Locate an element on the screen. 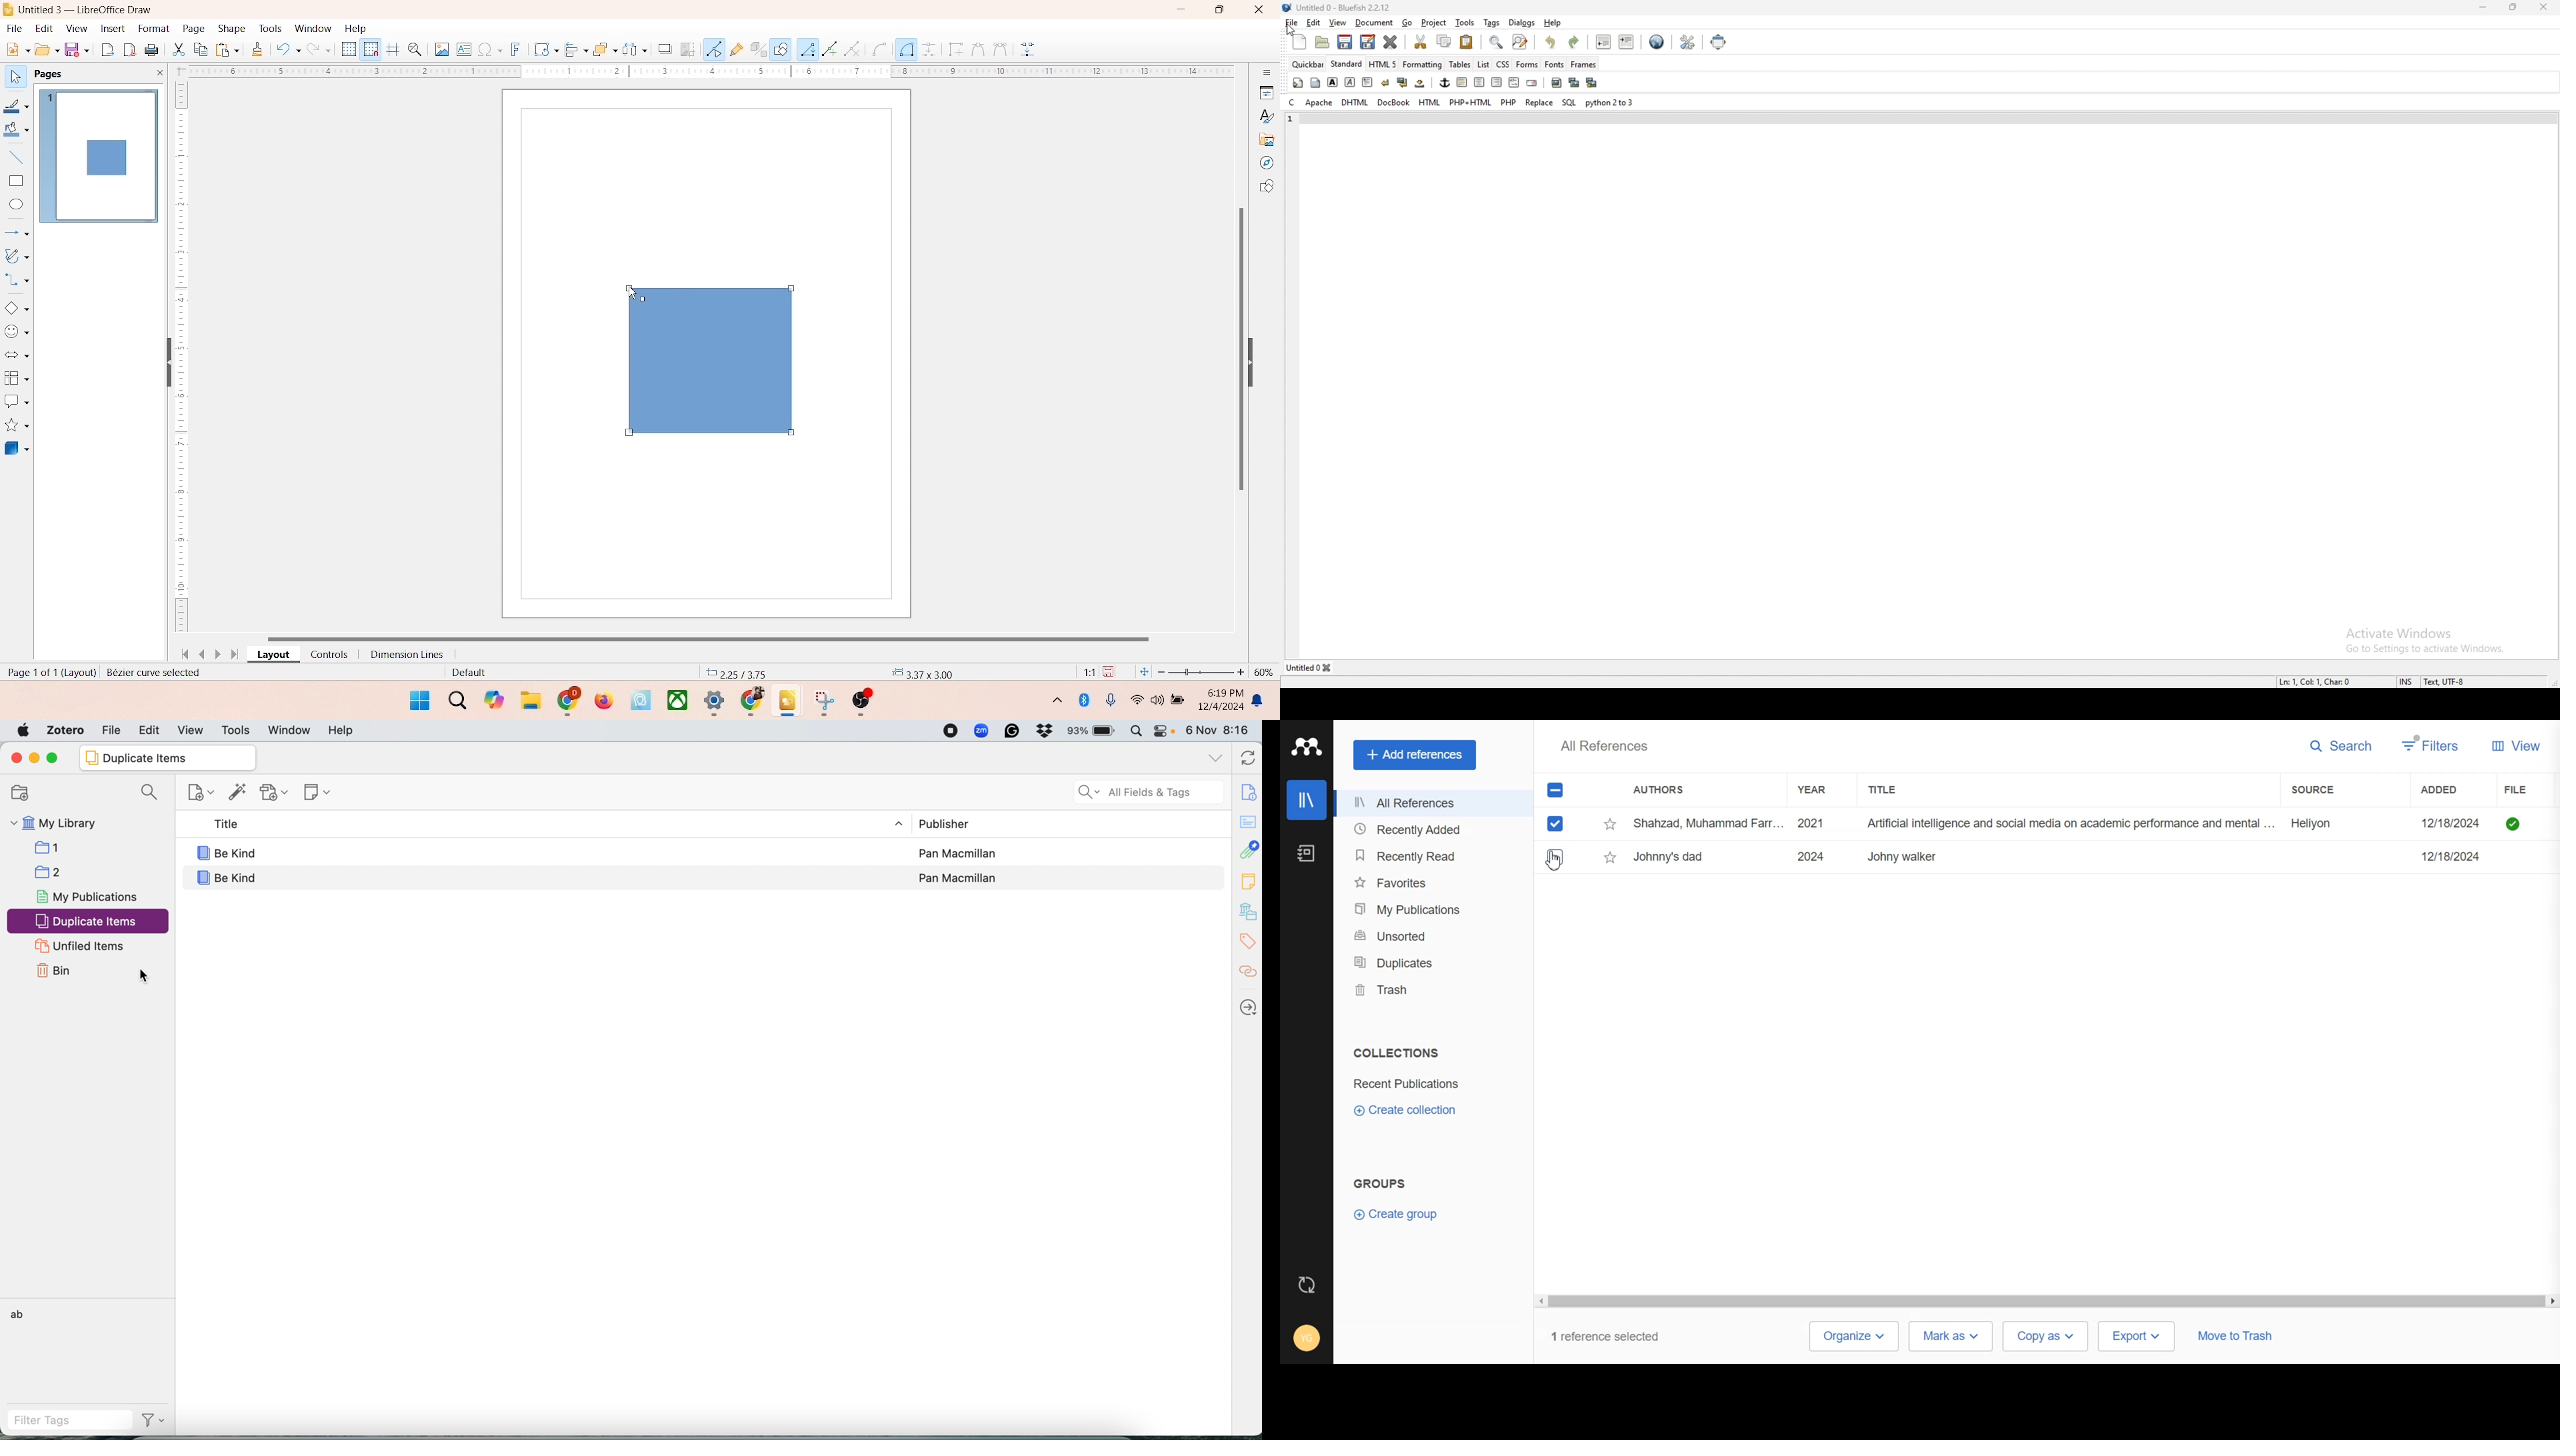 This screenshot has height=1456, width=2576. styles is located at coordinates (1265, 115).